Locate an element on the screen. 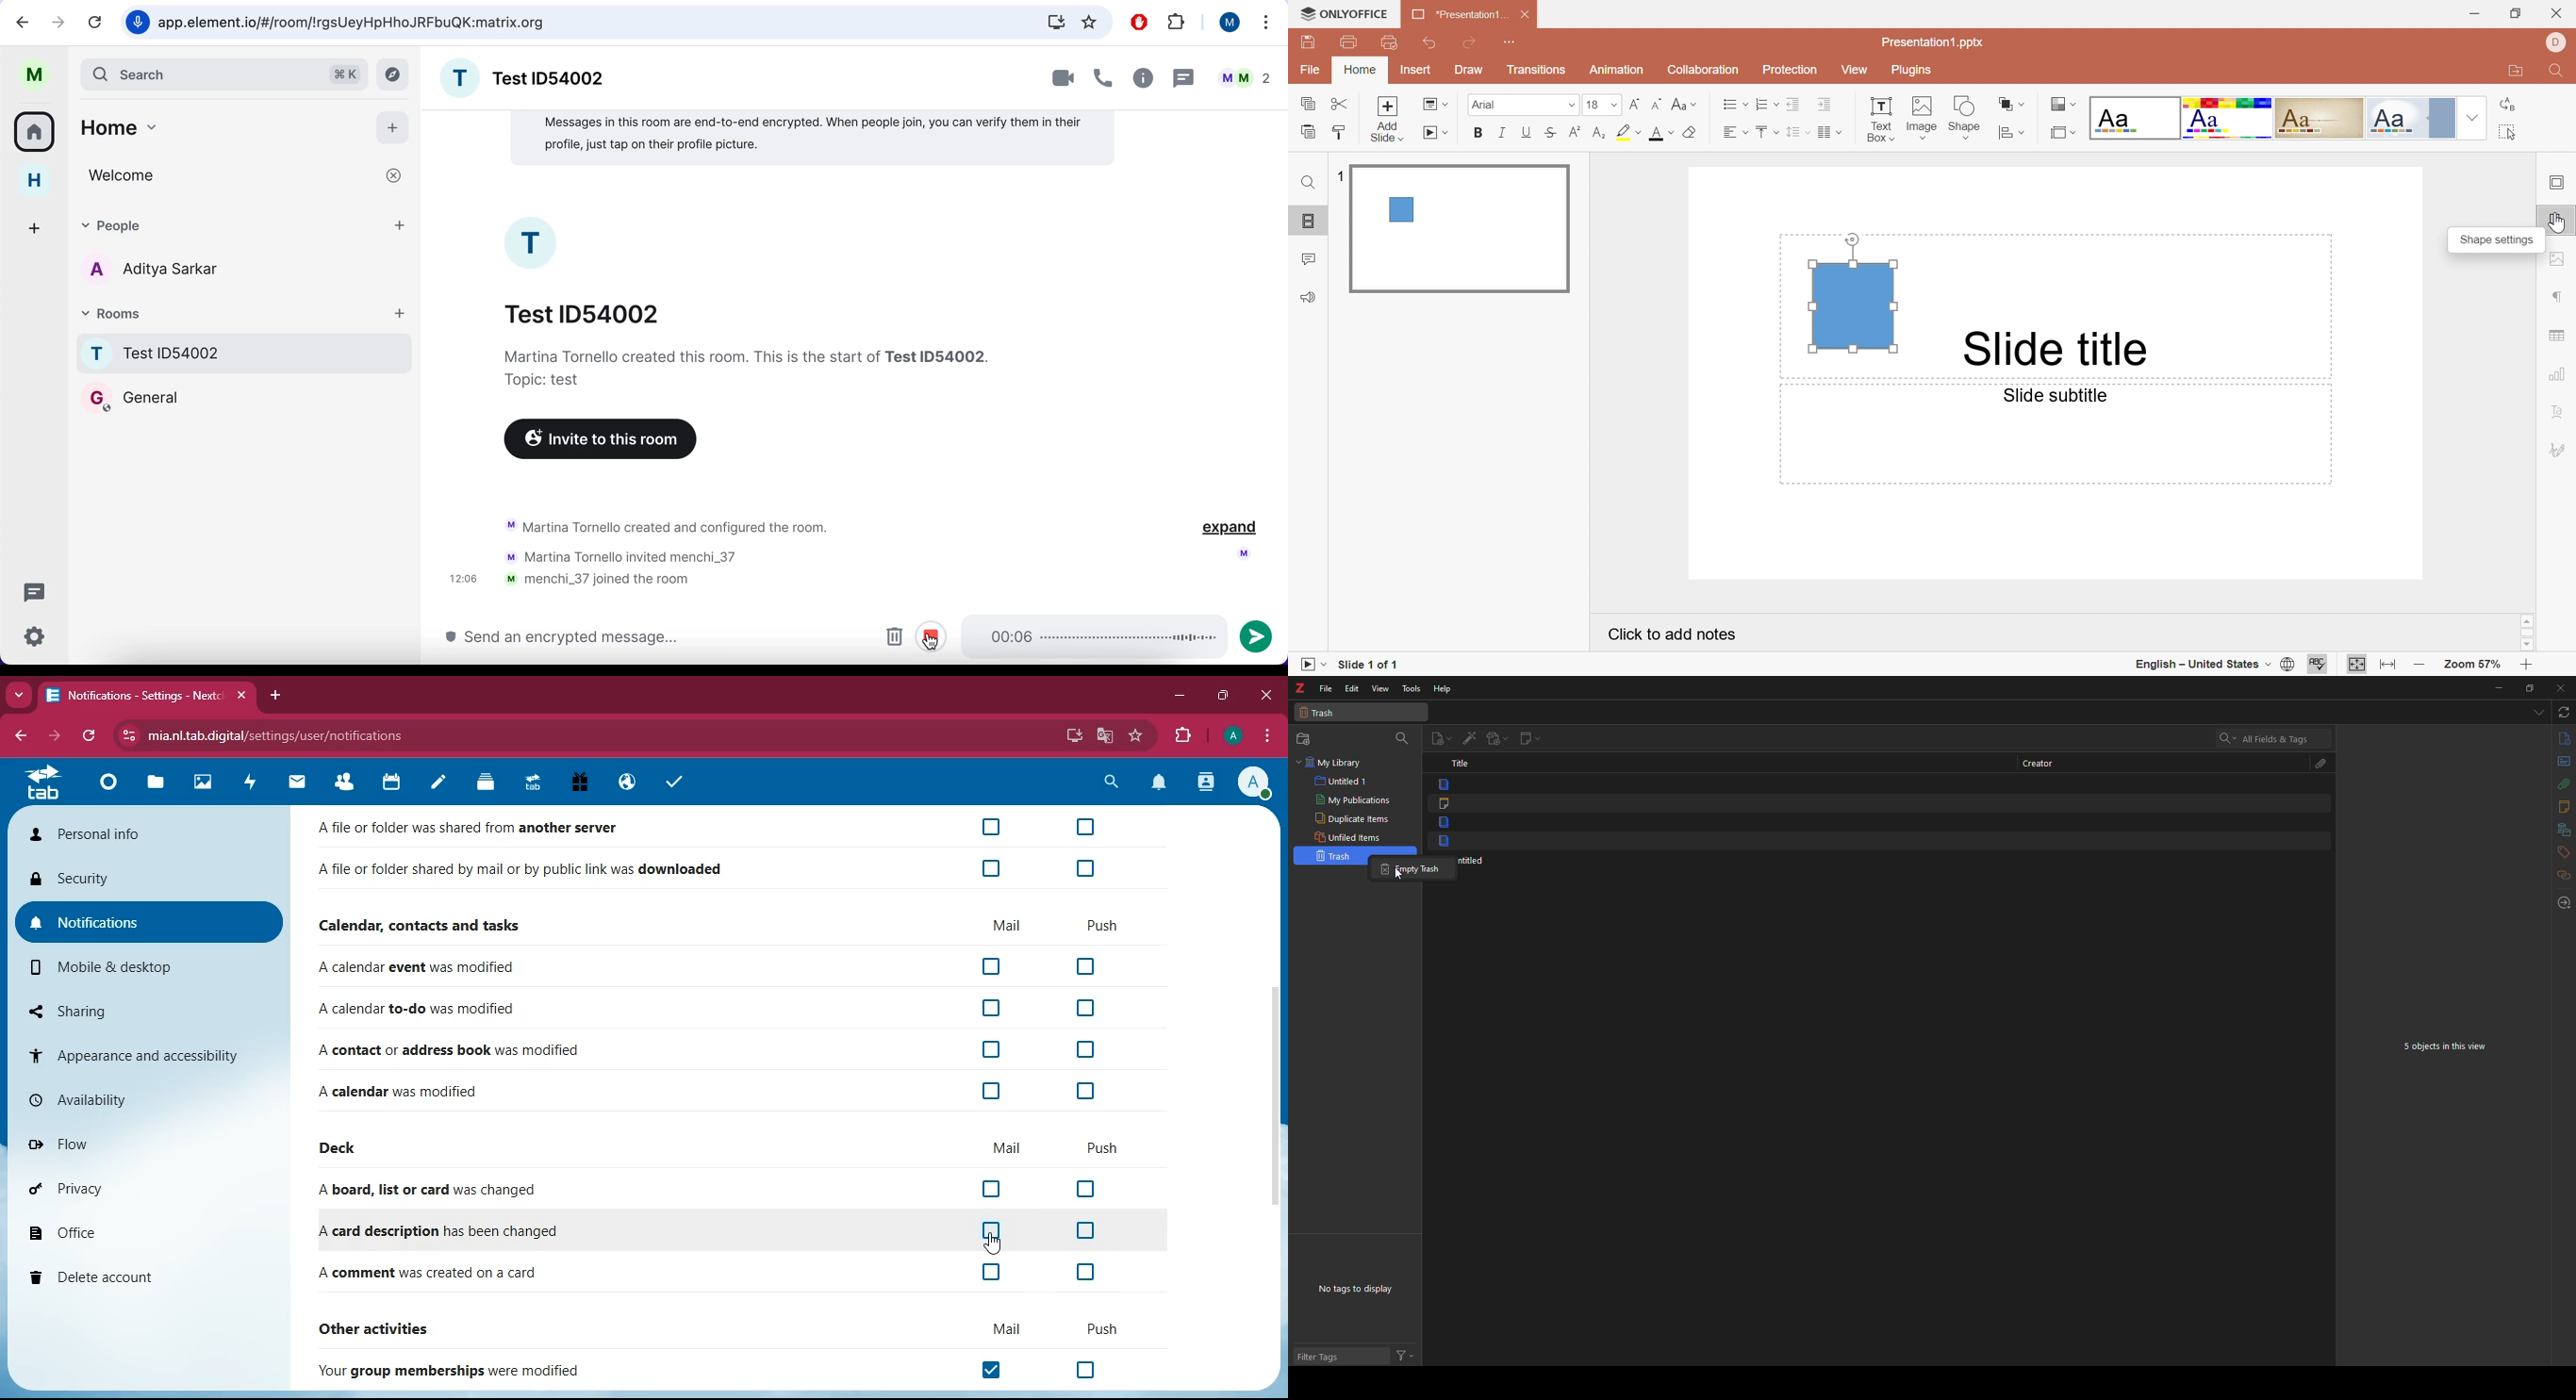  actions is located at coordinates (1405, 1353).